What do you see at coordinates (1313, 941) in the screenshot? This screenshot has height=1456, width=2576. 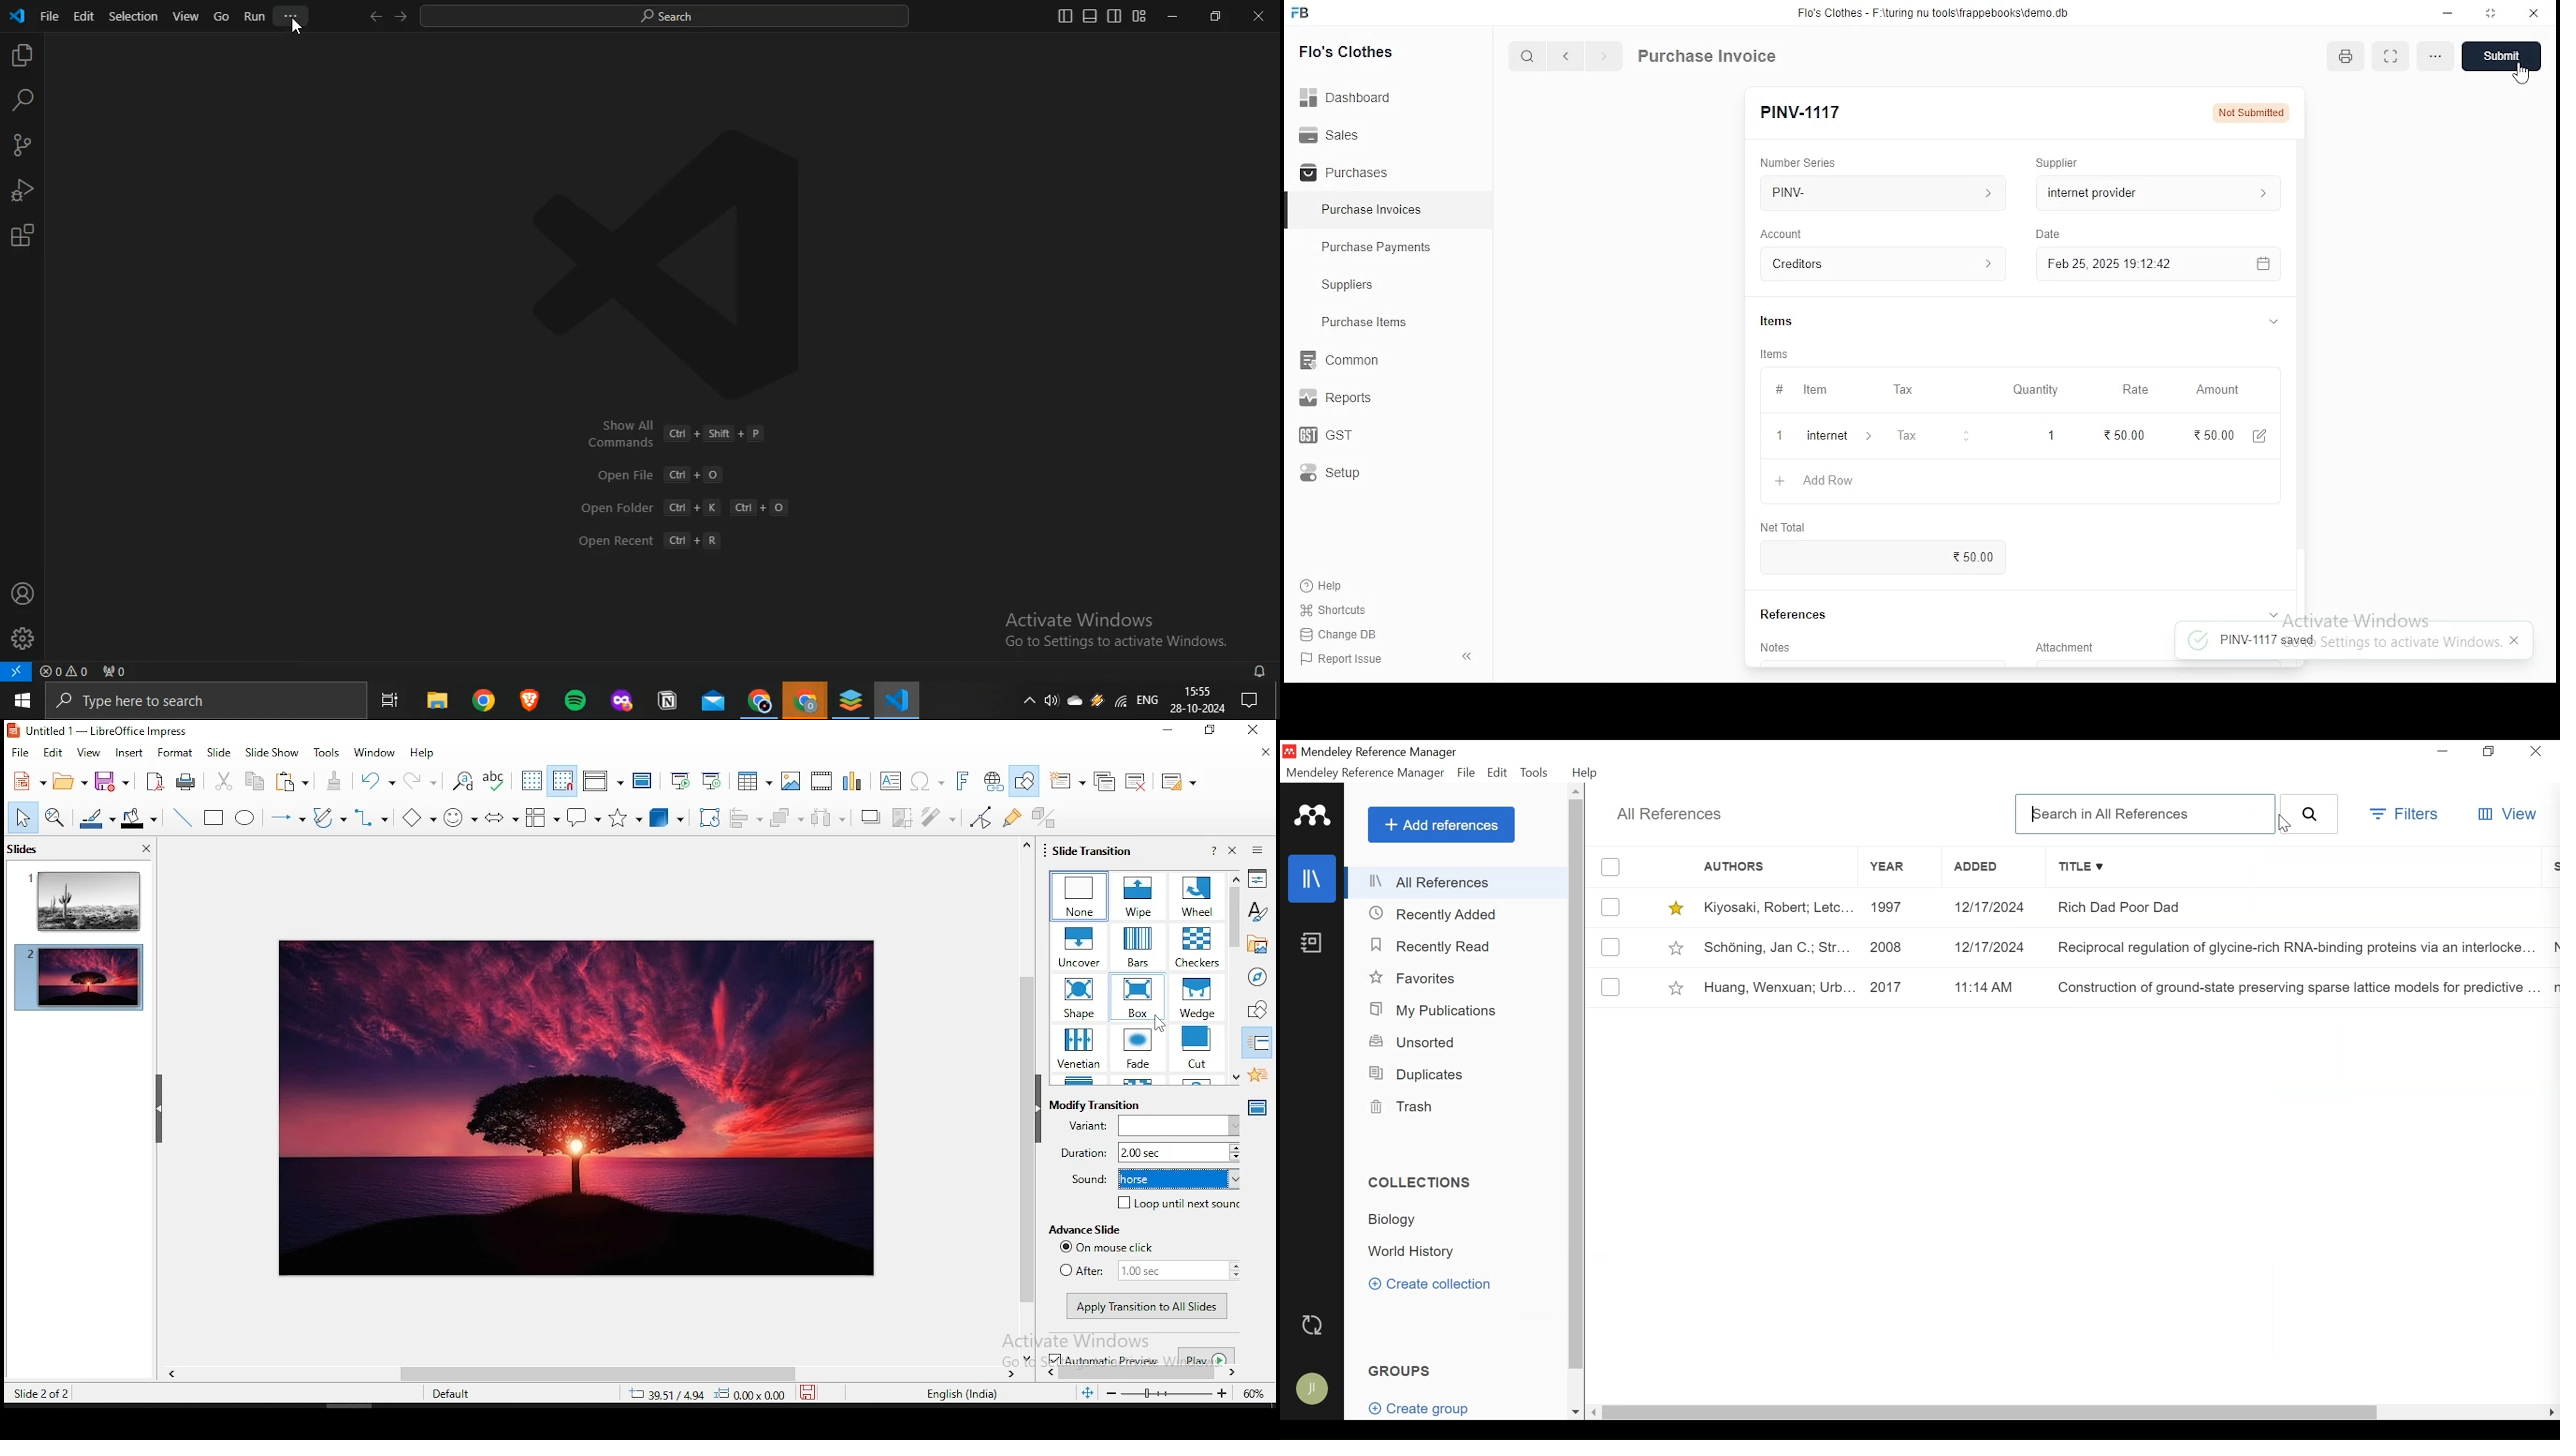 I see `Notebook` at bounding box center [1313, 941].